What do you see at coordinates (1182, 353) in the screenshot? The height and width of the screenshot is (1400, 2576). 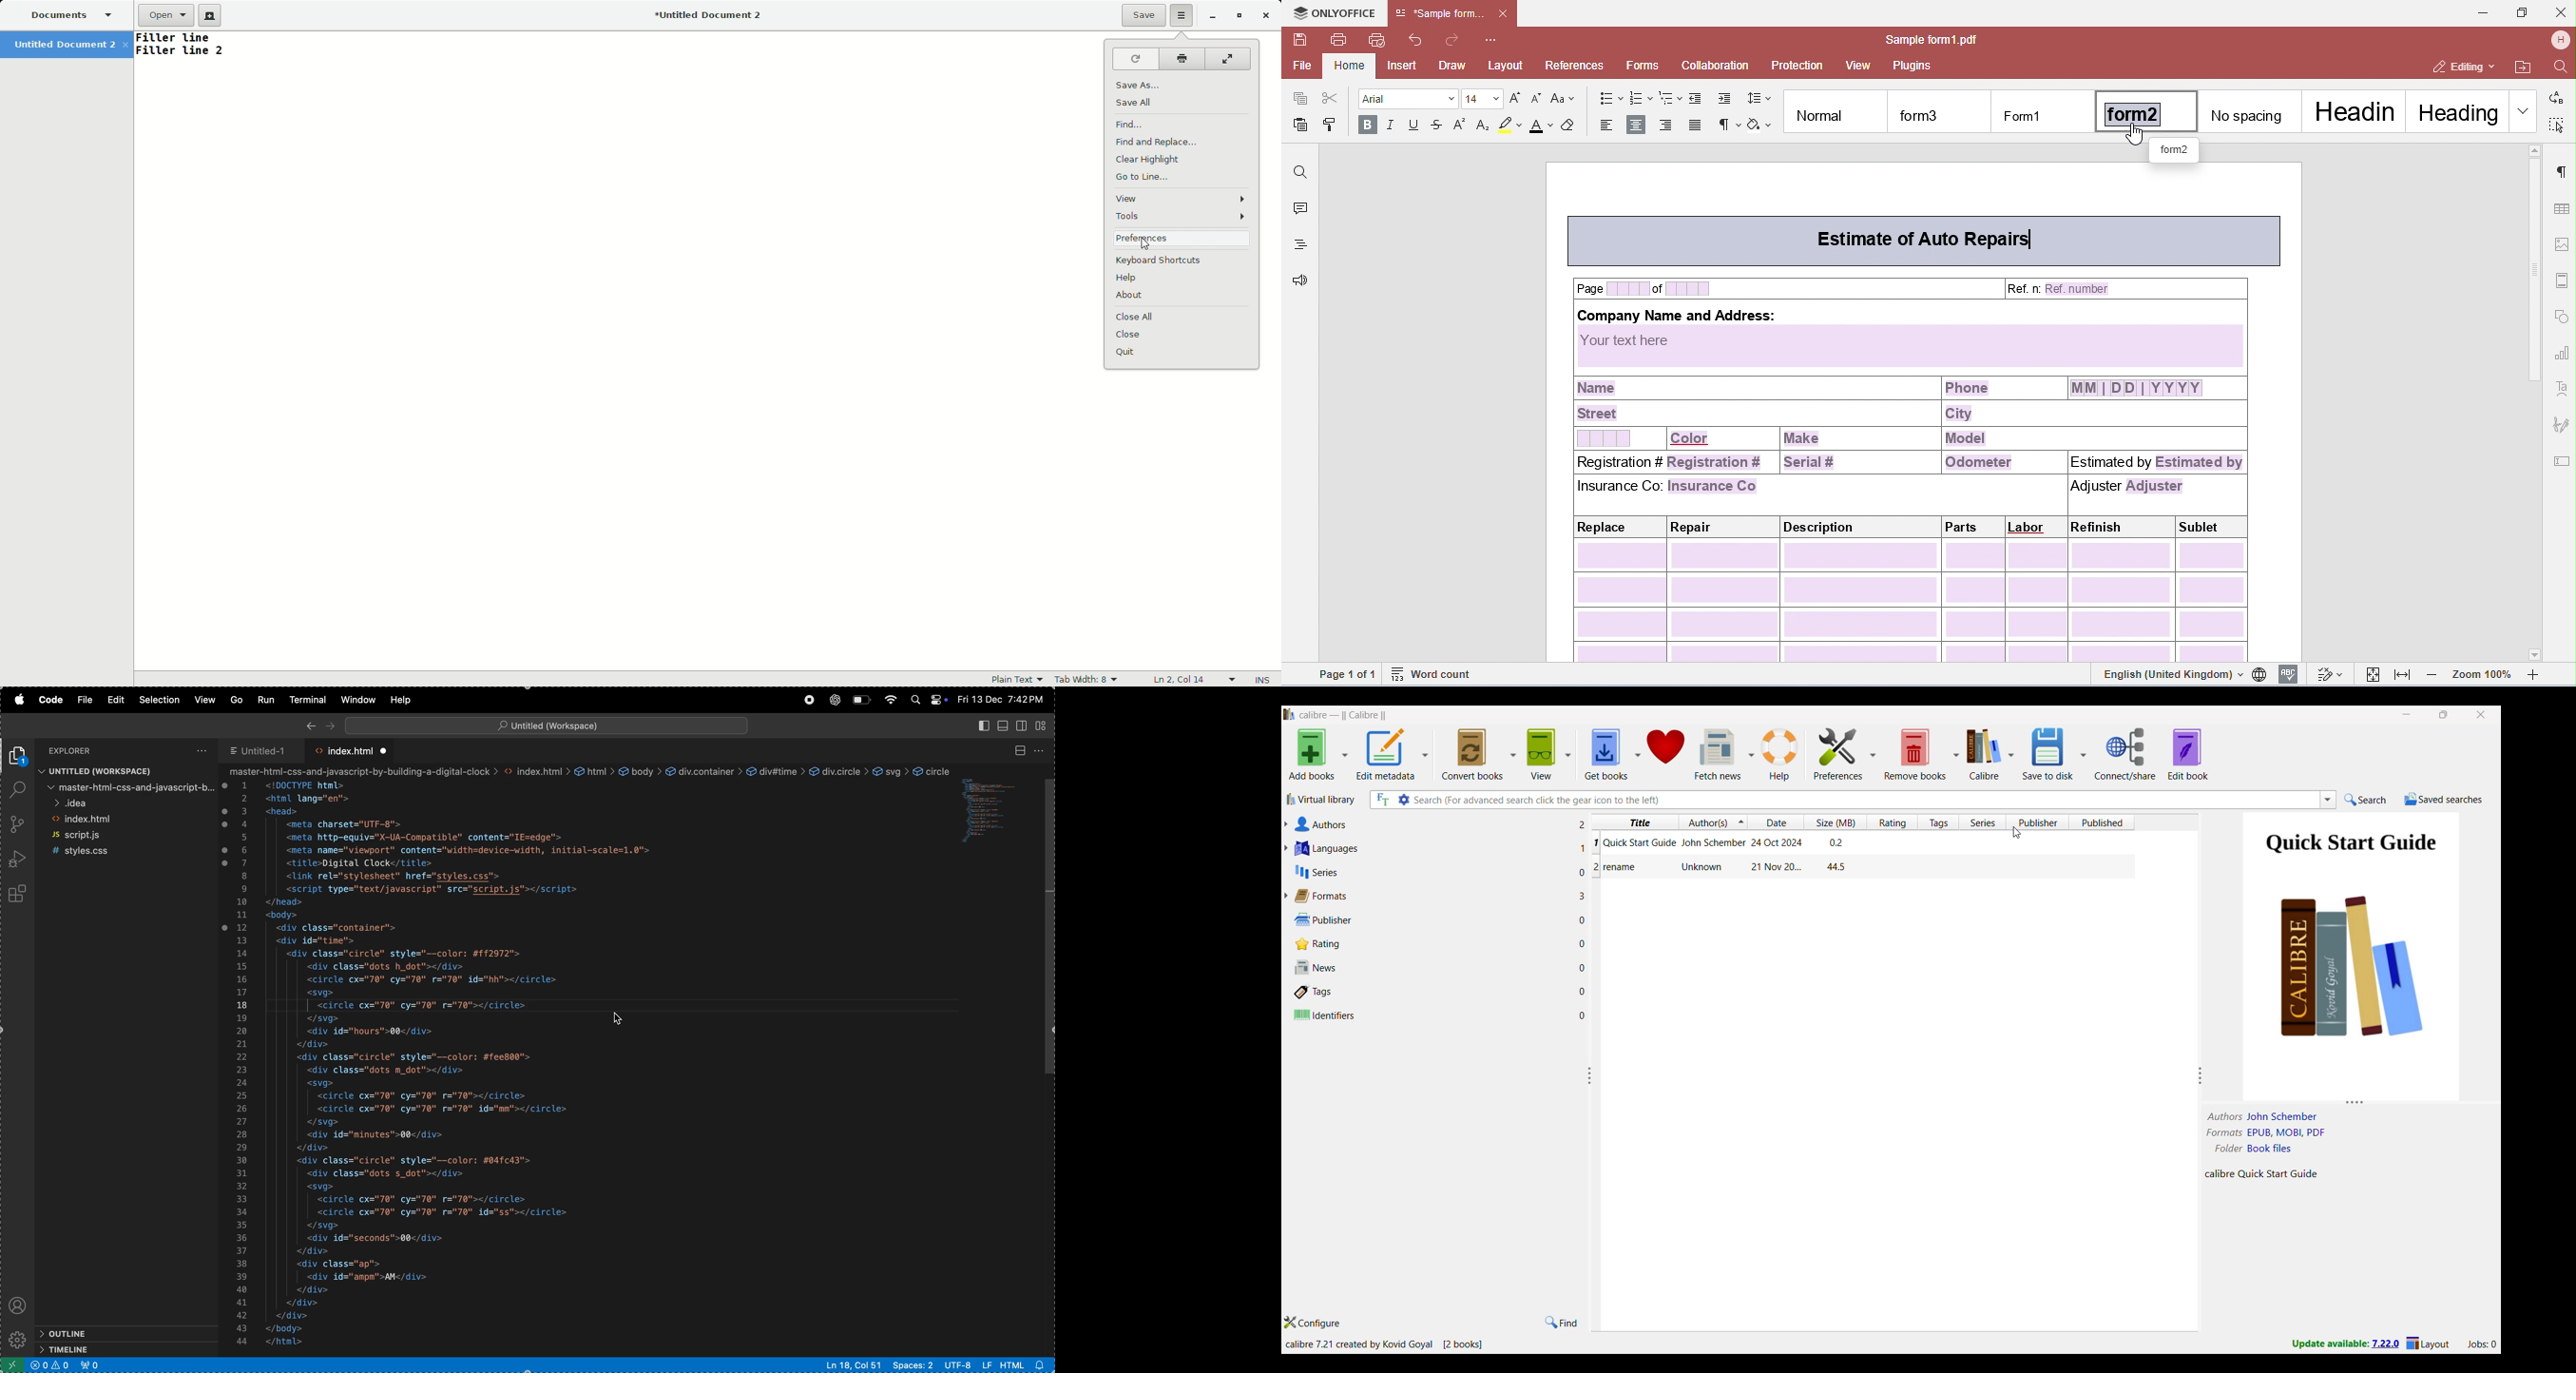 I see `Quit` at bounding box center [1182, 353].